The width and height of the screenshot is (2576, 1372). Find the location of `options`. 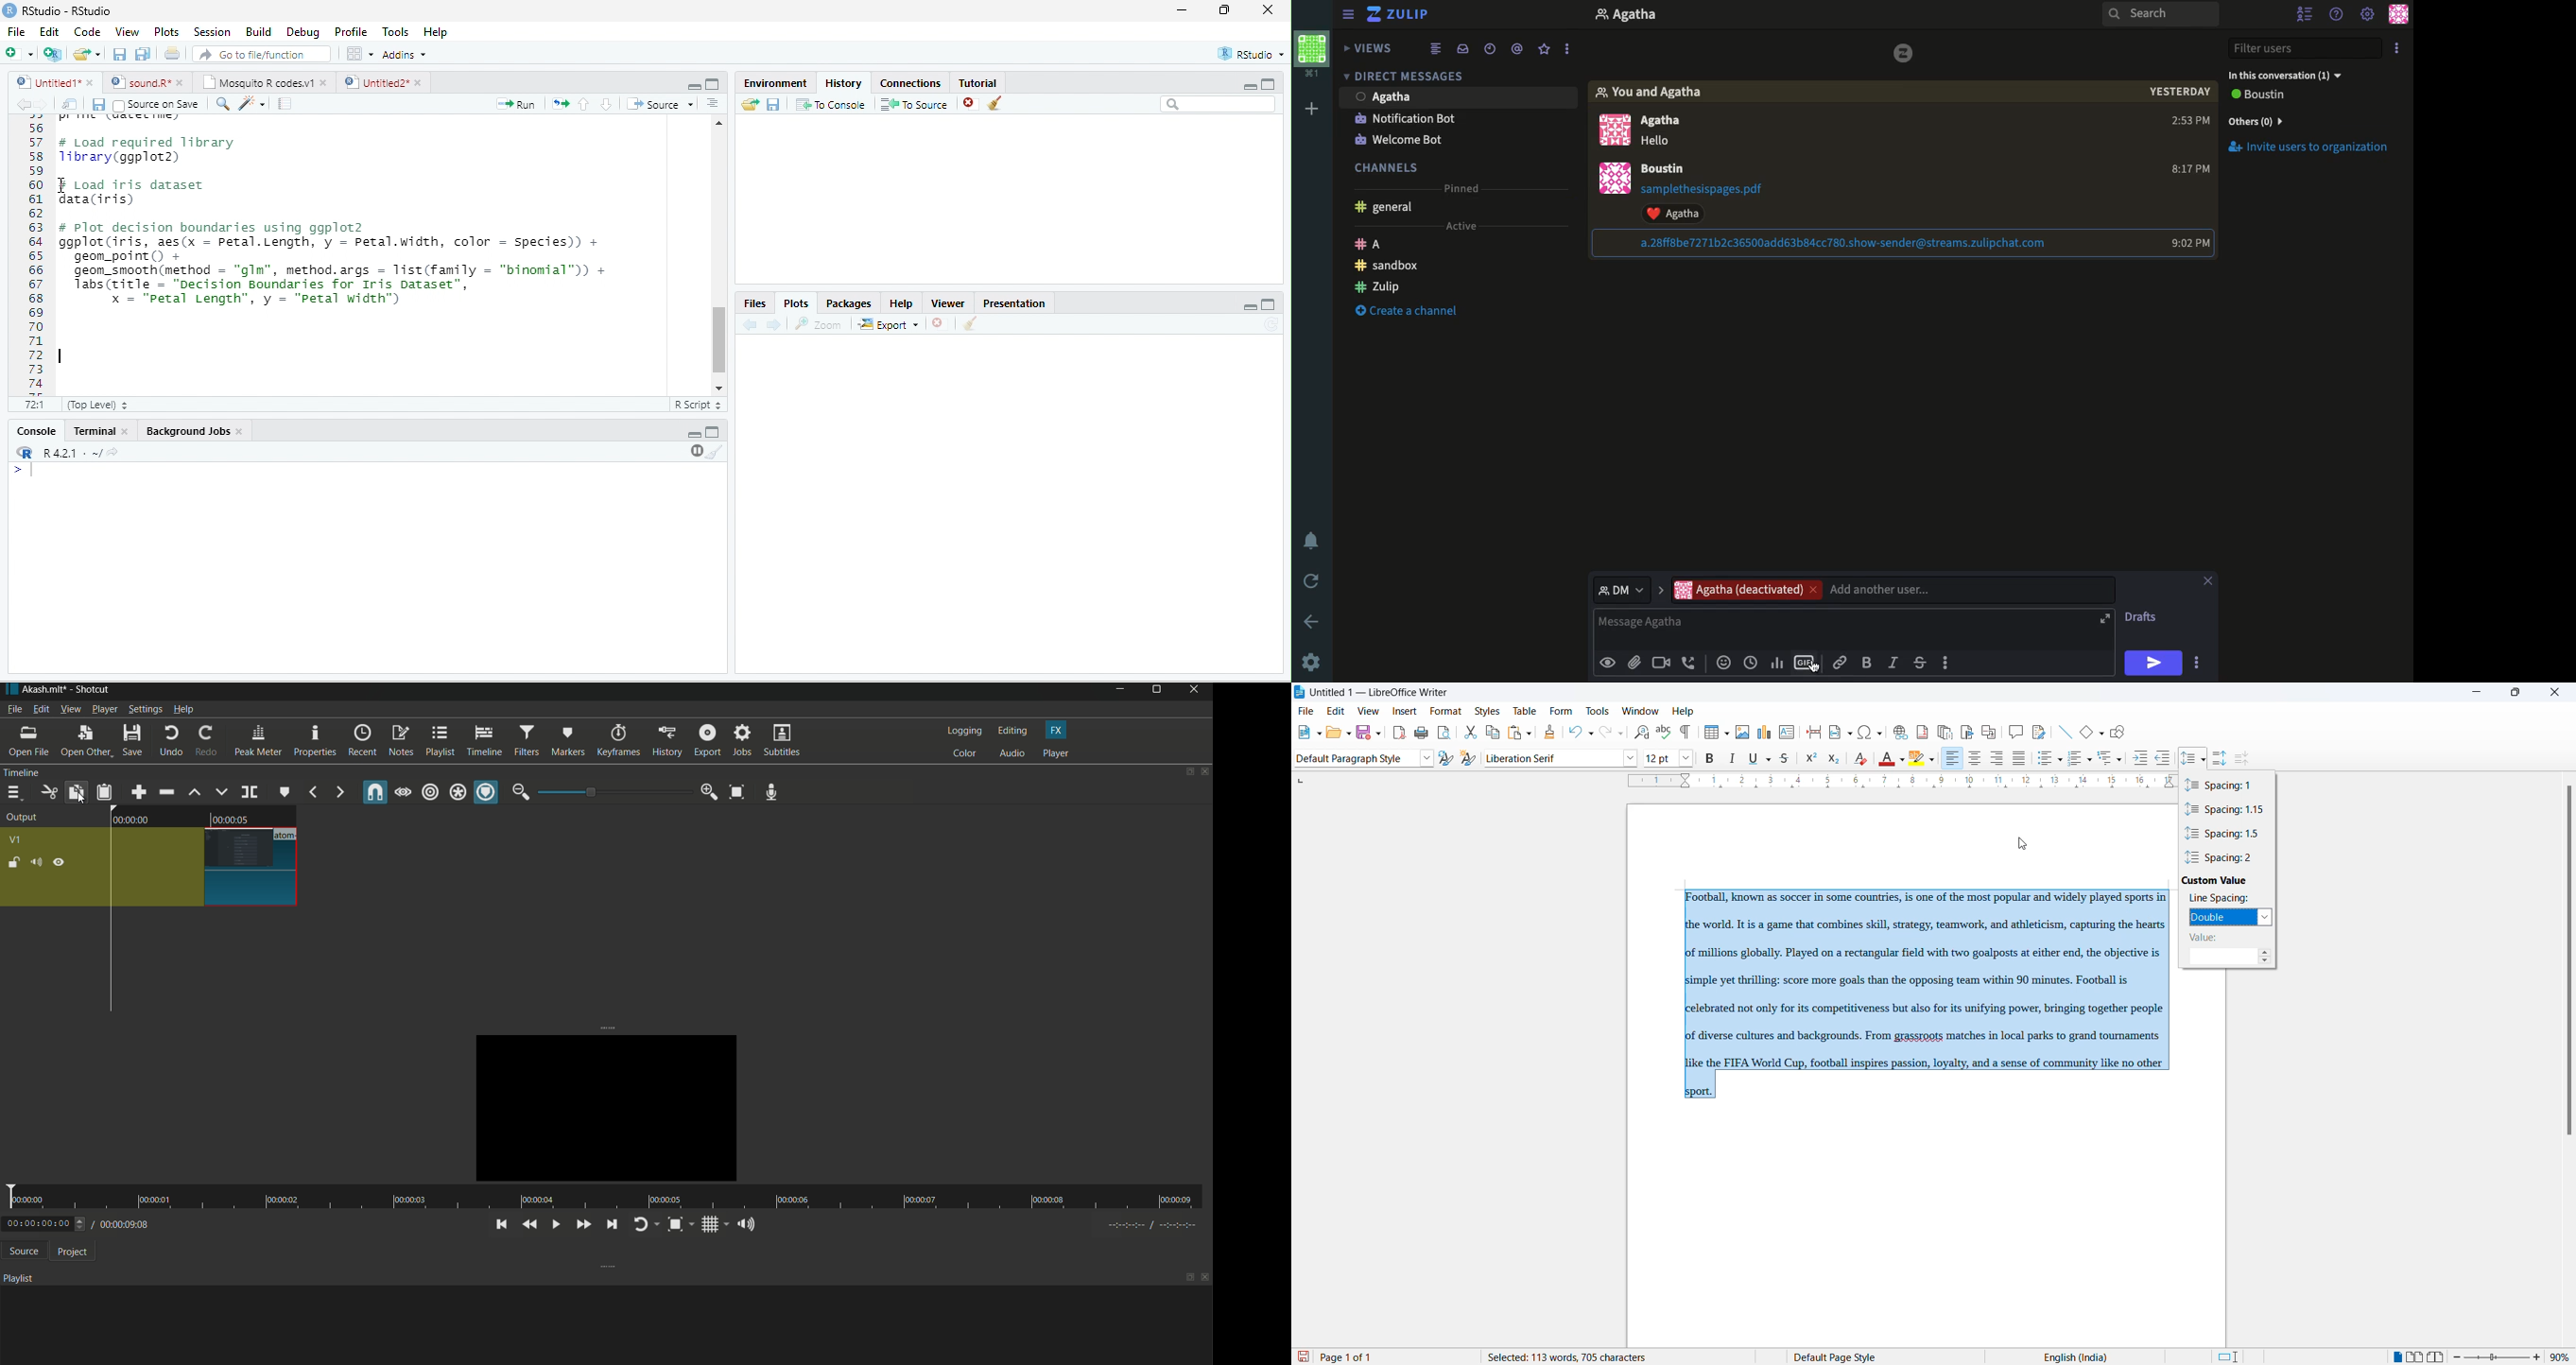

options is located at coordinates (713, 103).